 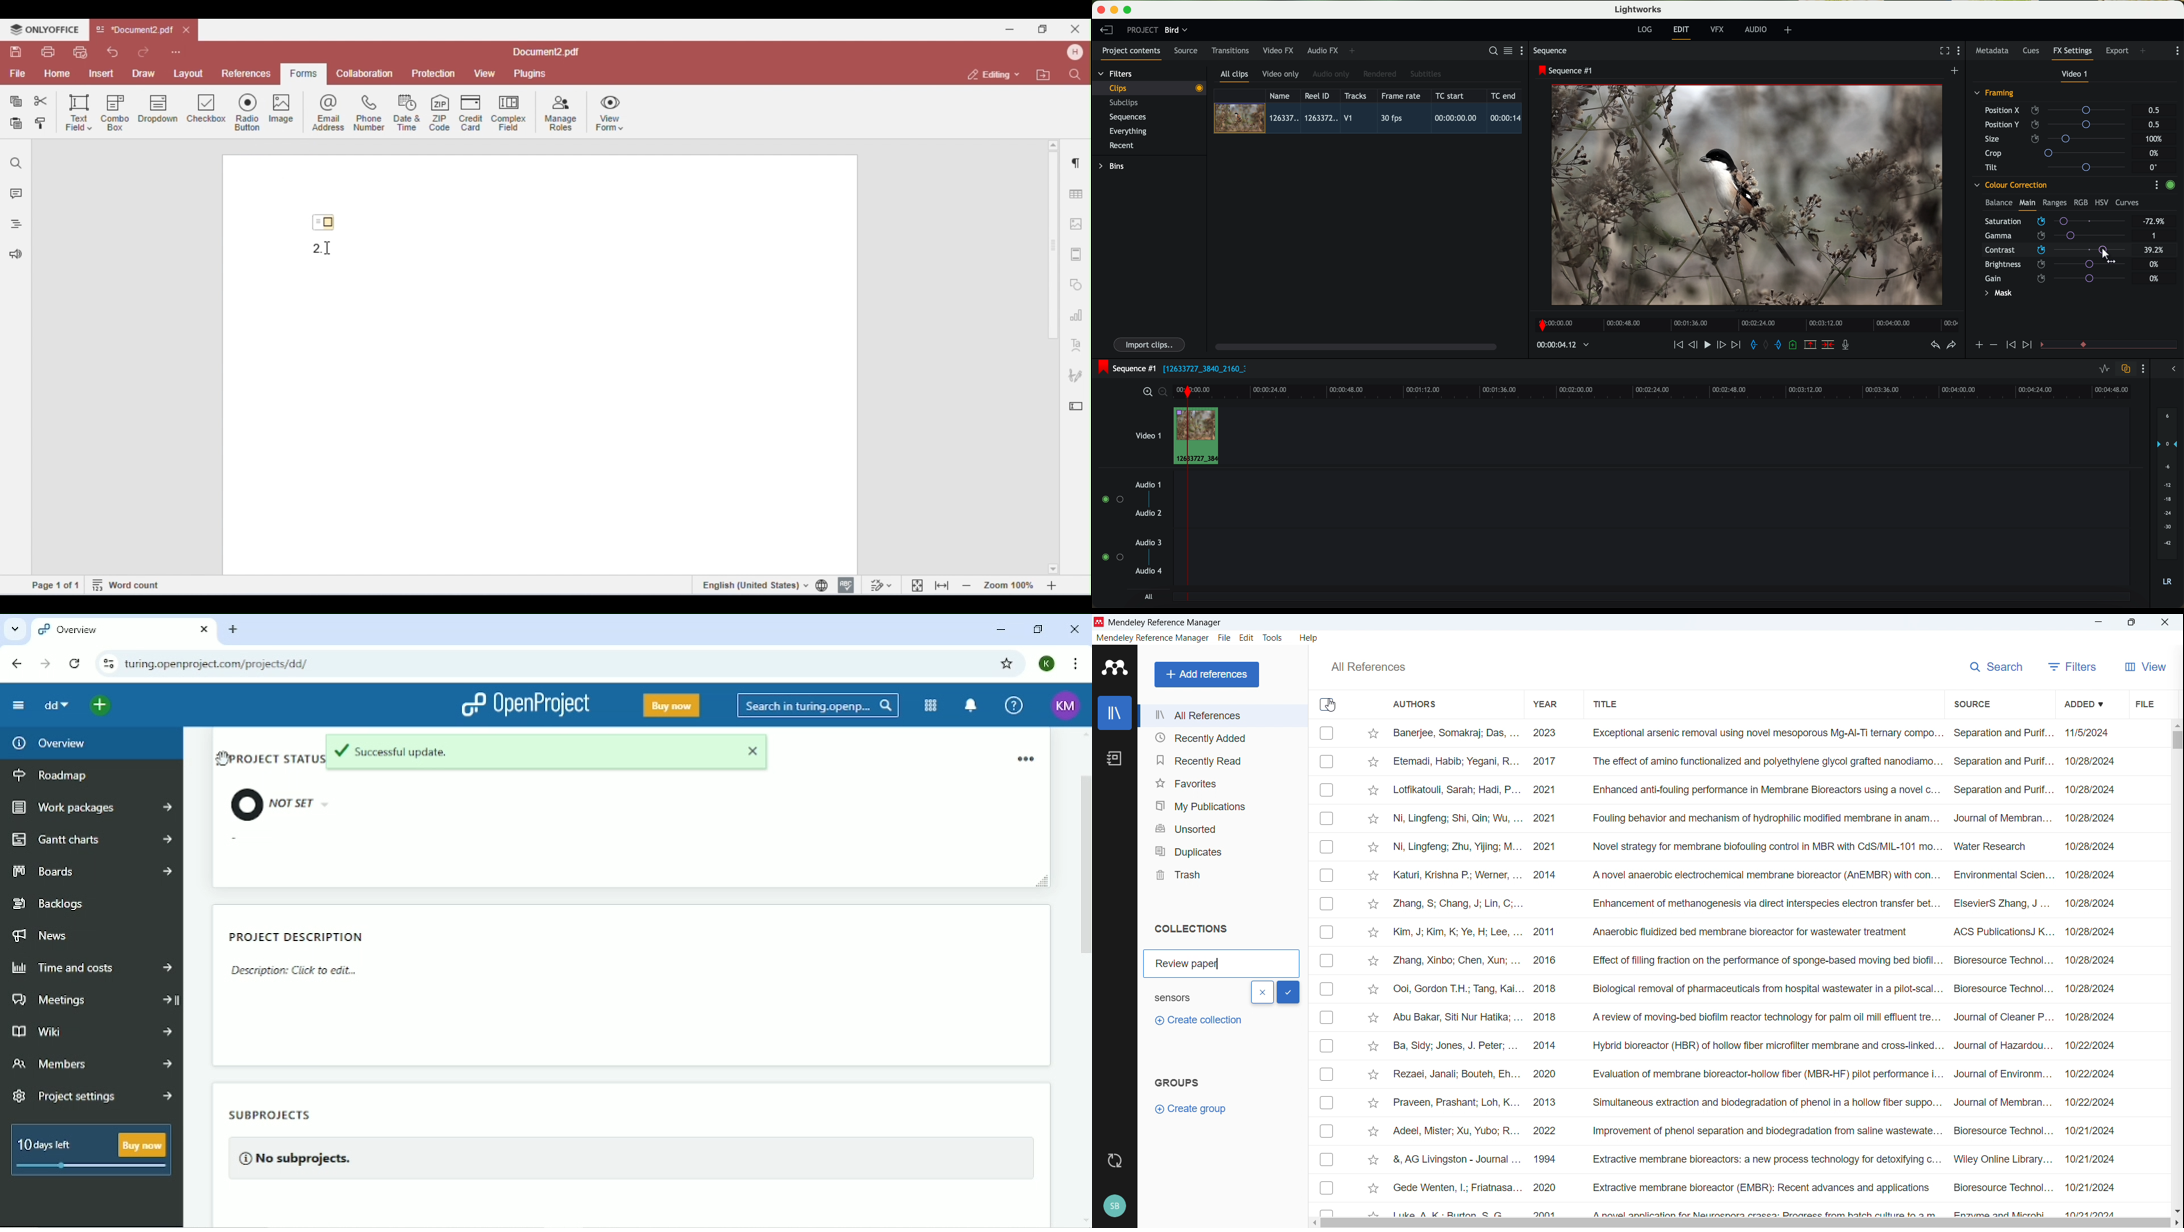 What do you see at coordinates (1754, 1159) in the screenshot?
I see `&, AG Livingston - Journal ... 1994 Extractive membrane bioreactors: a new process technology for detoxifying c... Wiley Online Library... 10/21/2024` at bounding box center [1754, 1159].